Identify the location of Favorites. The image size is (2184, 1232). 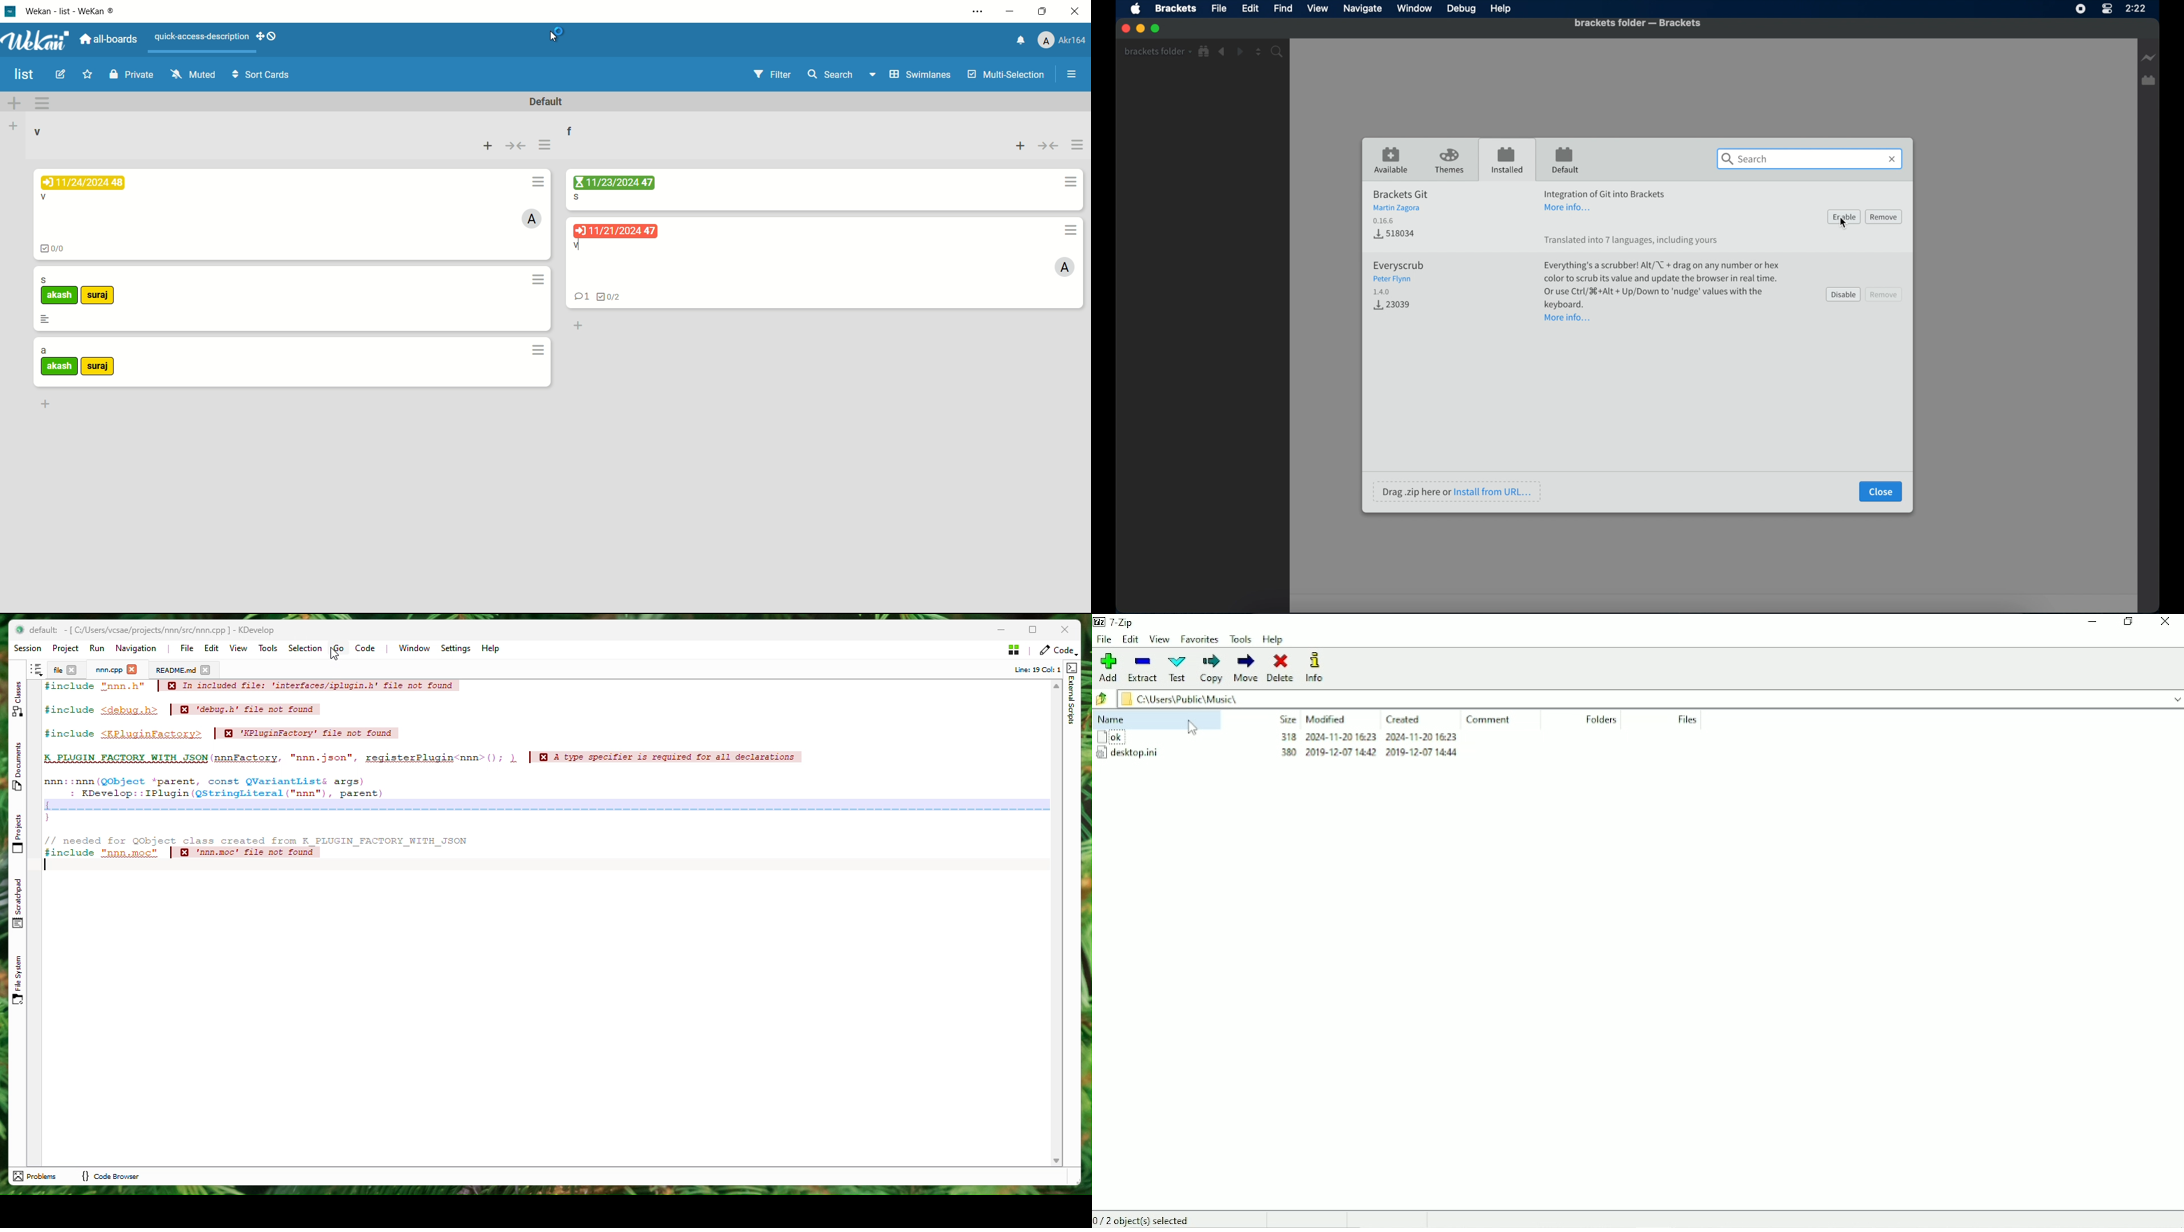
(1200, 640).